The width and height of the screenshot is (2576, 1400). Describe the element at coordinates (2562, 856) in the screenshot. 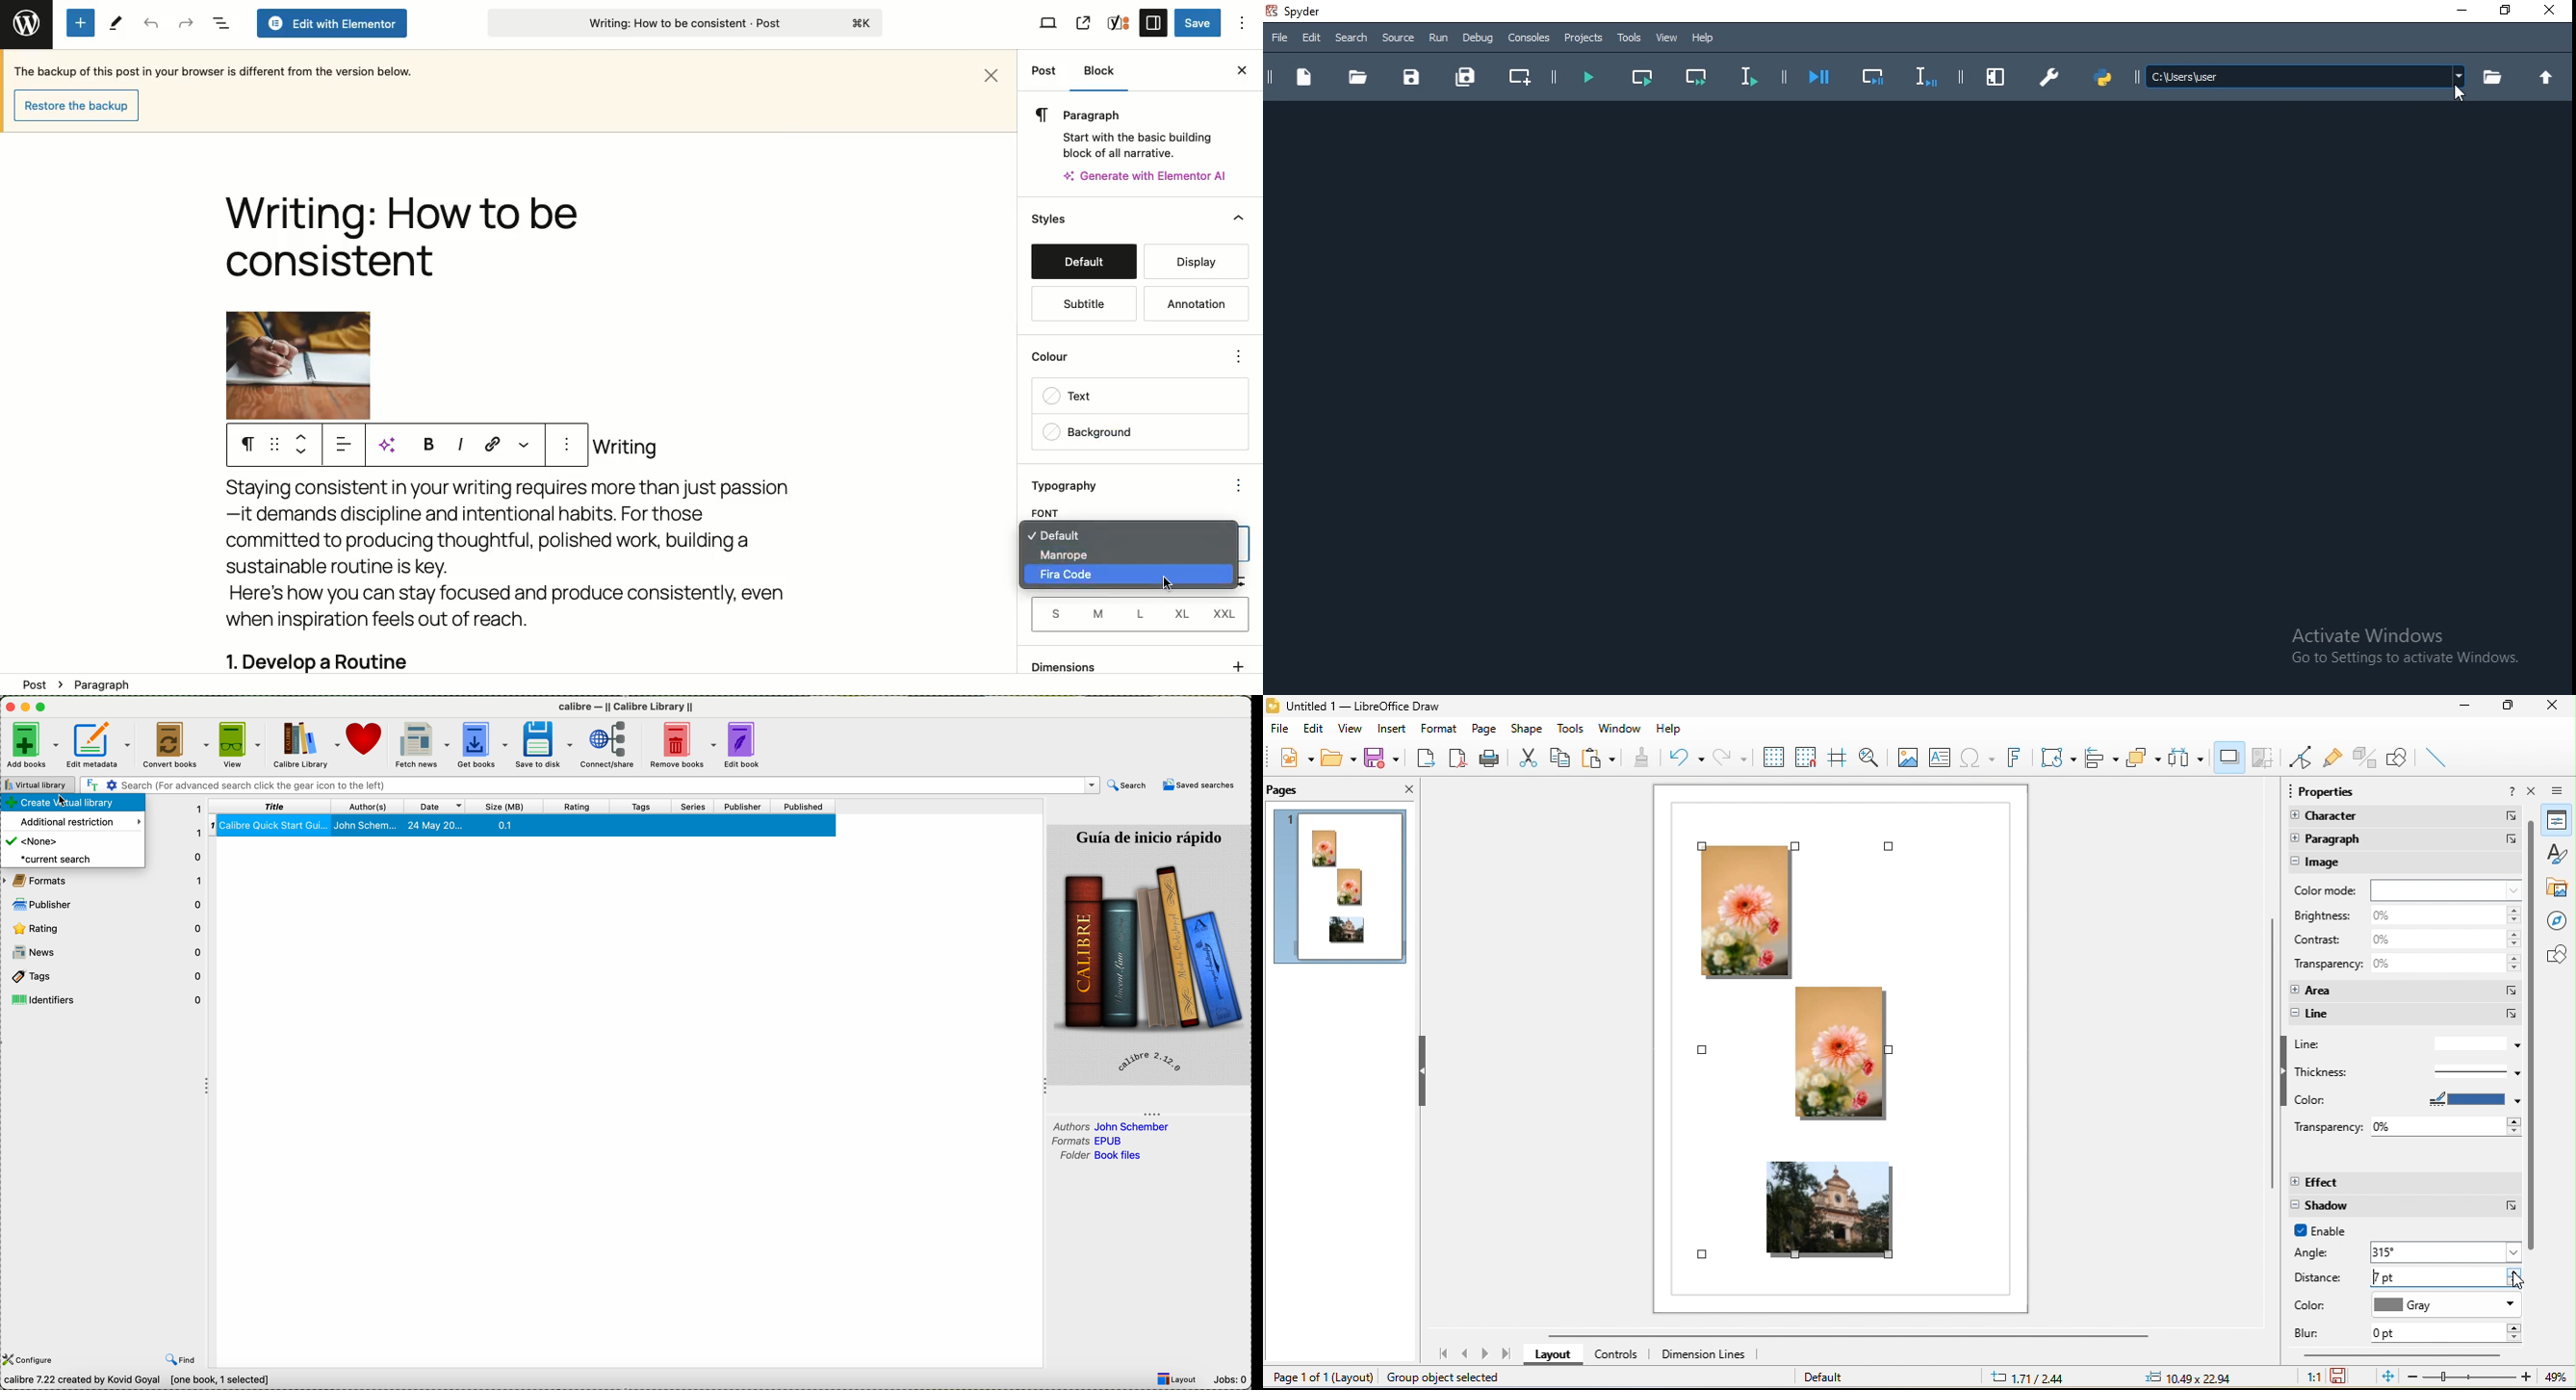

I see `styles` at that location.